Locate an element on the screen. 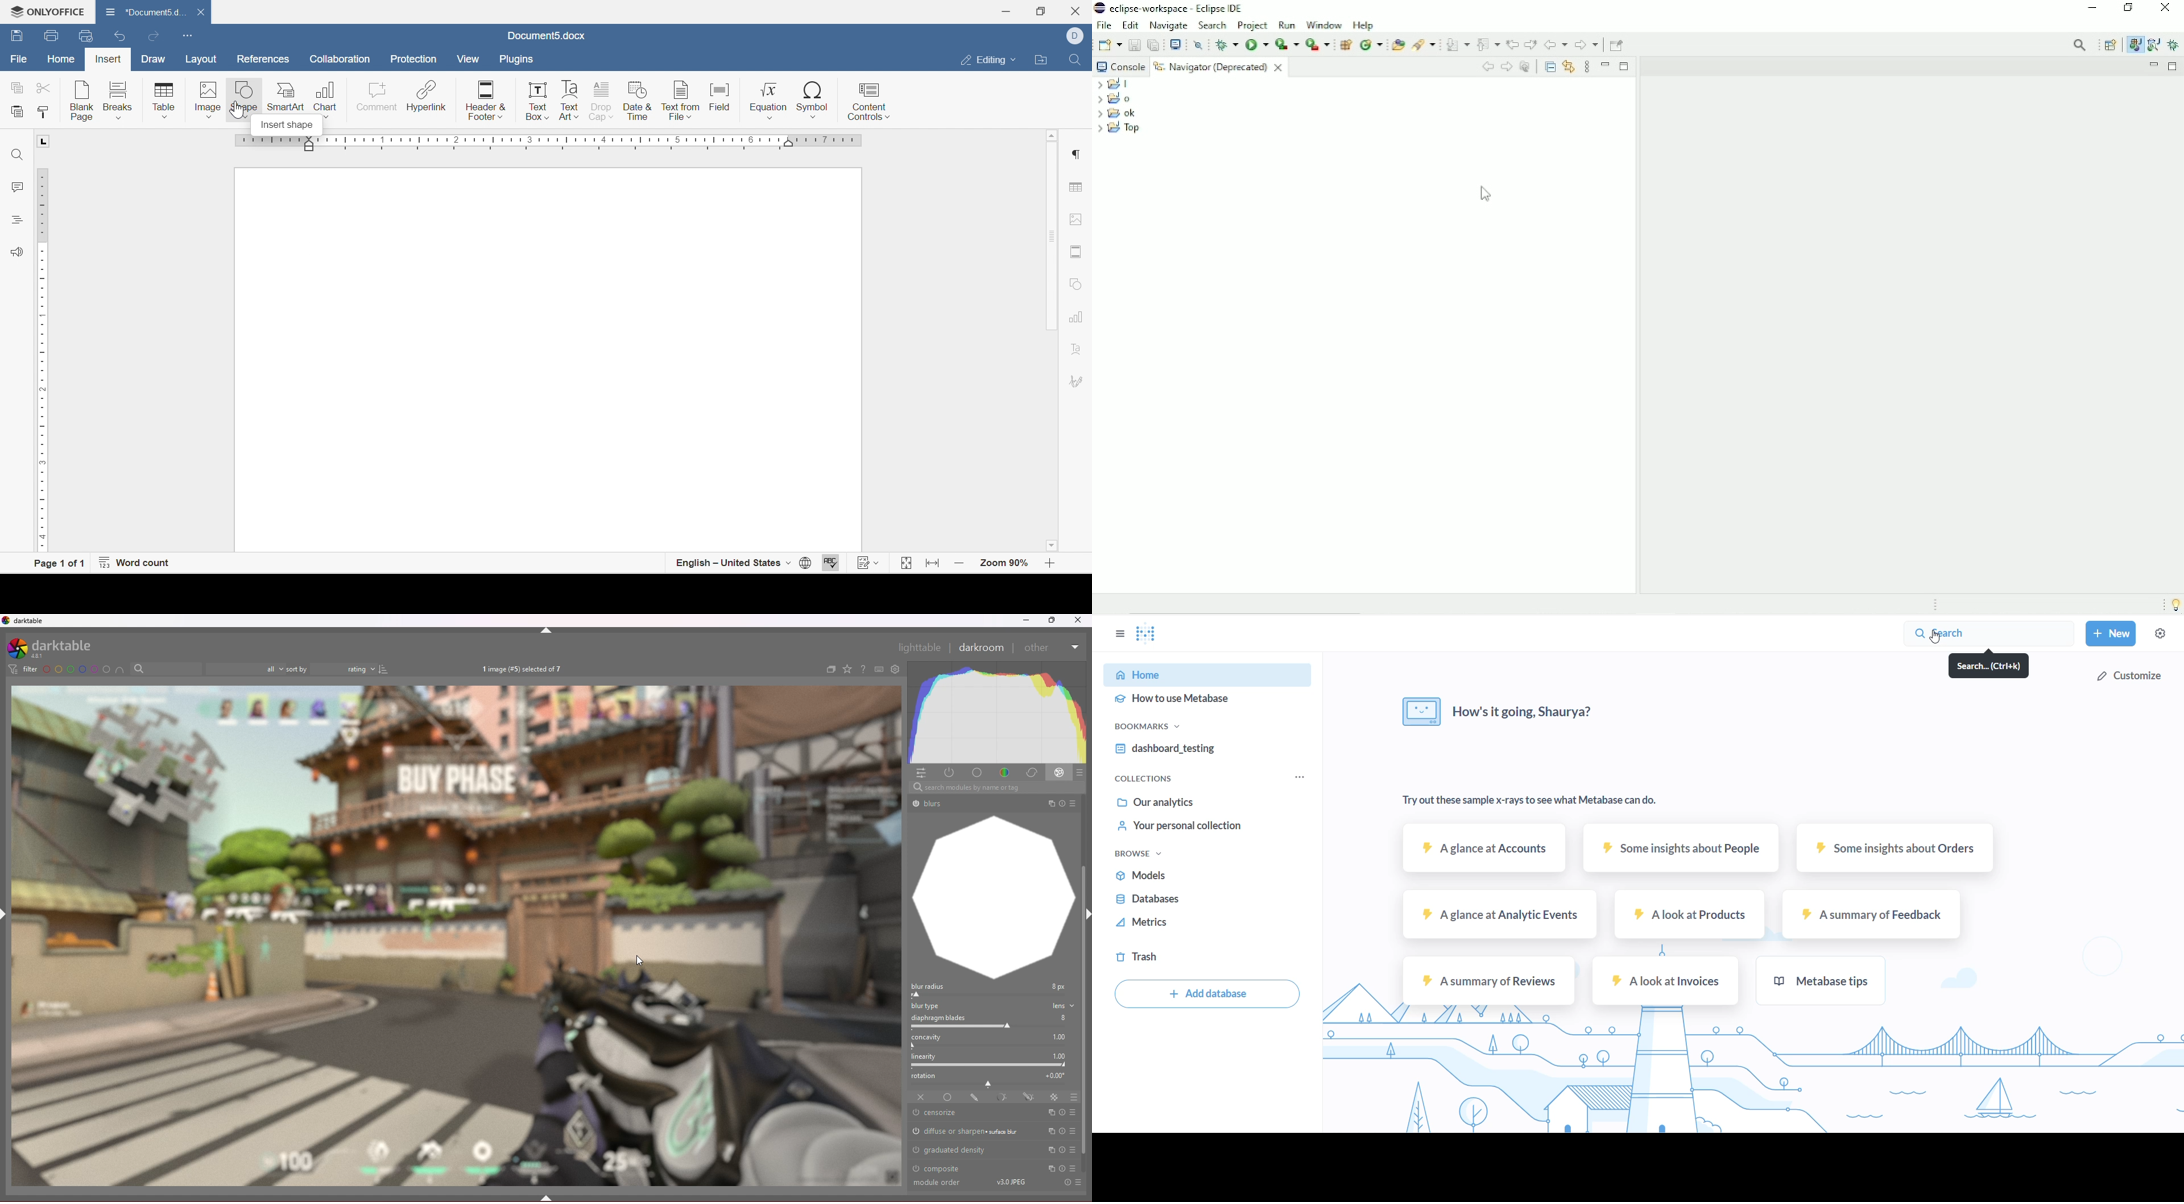  filter is located at coordinates (23, 669).